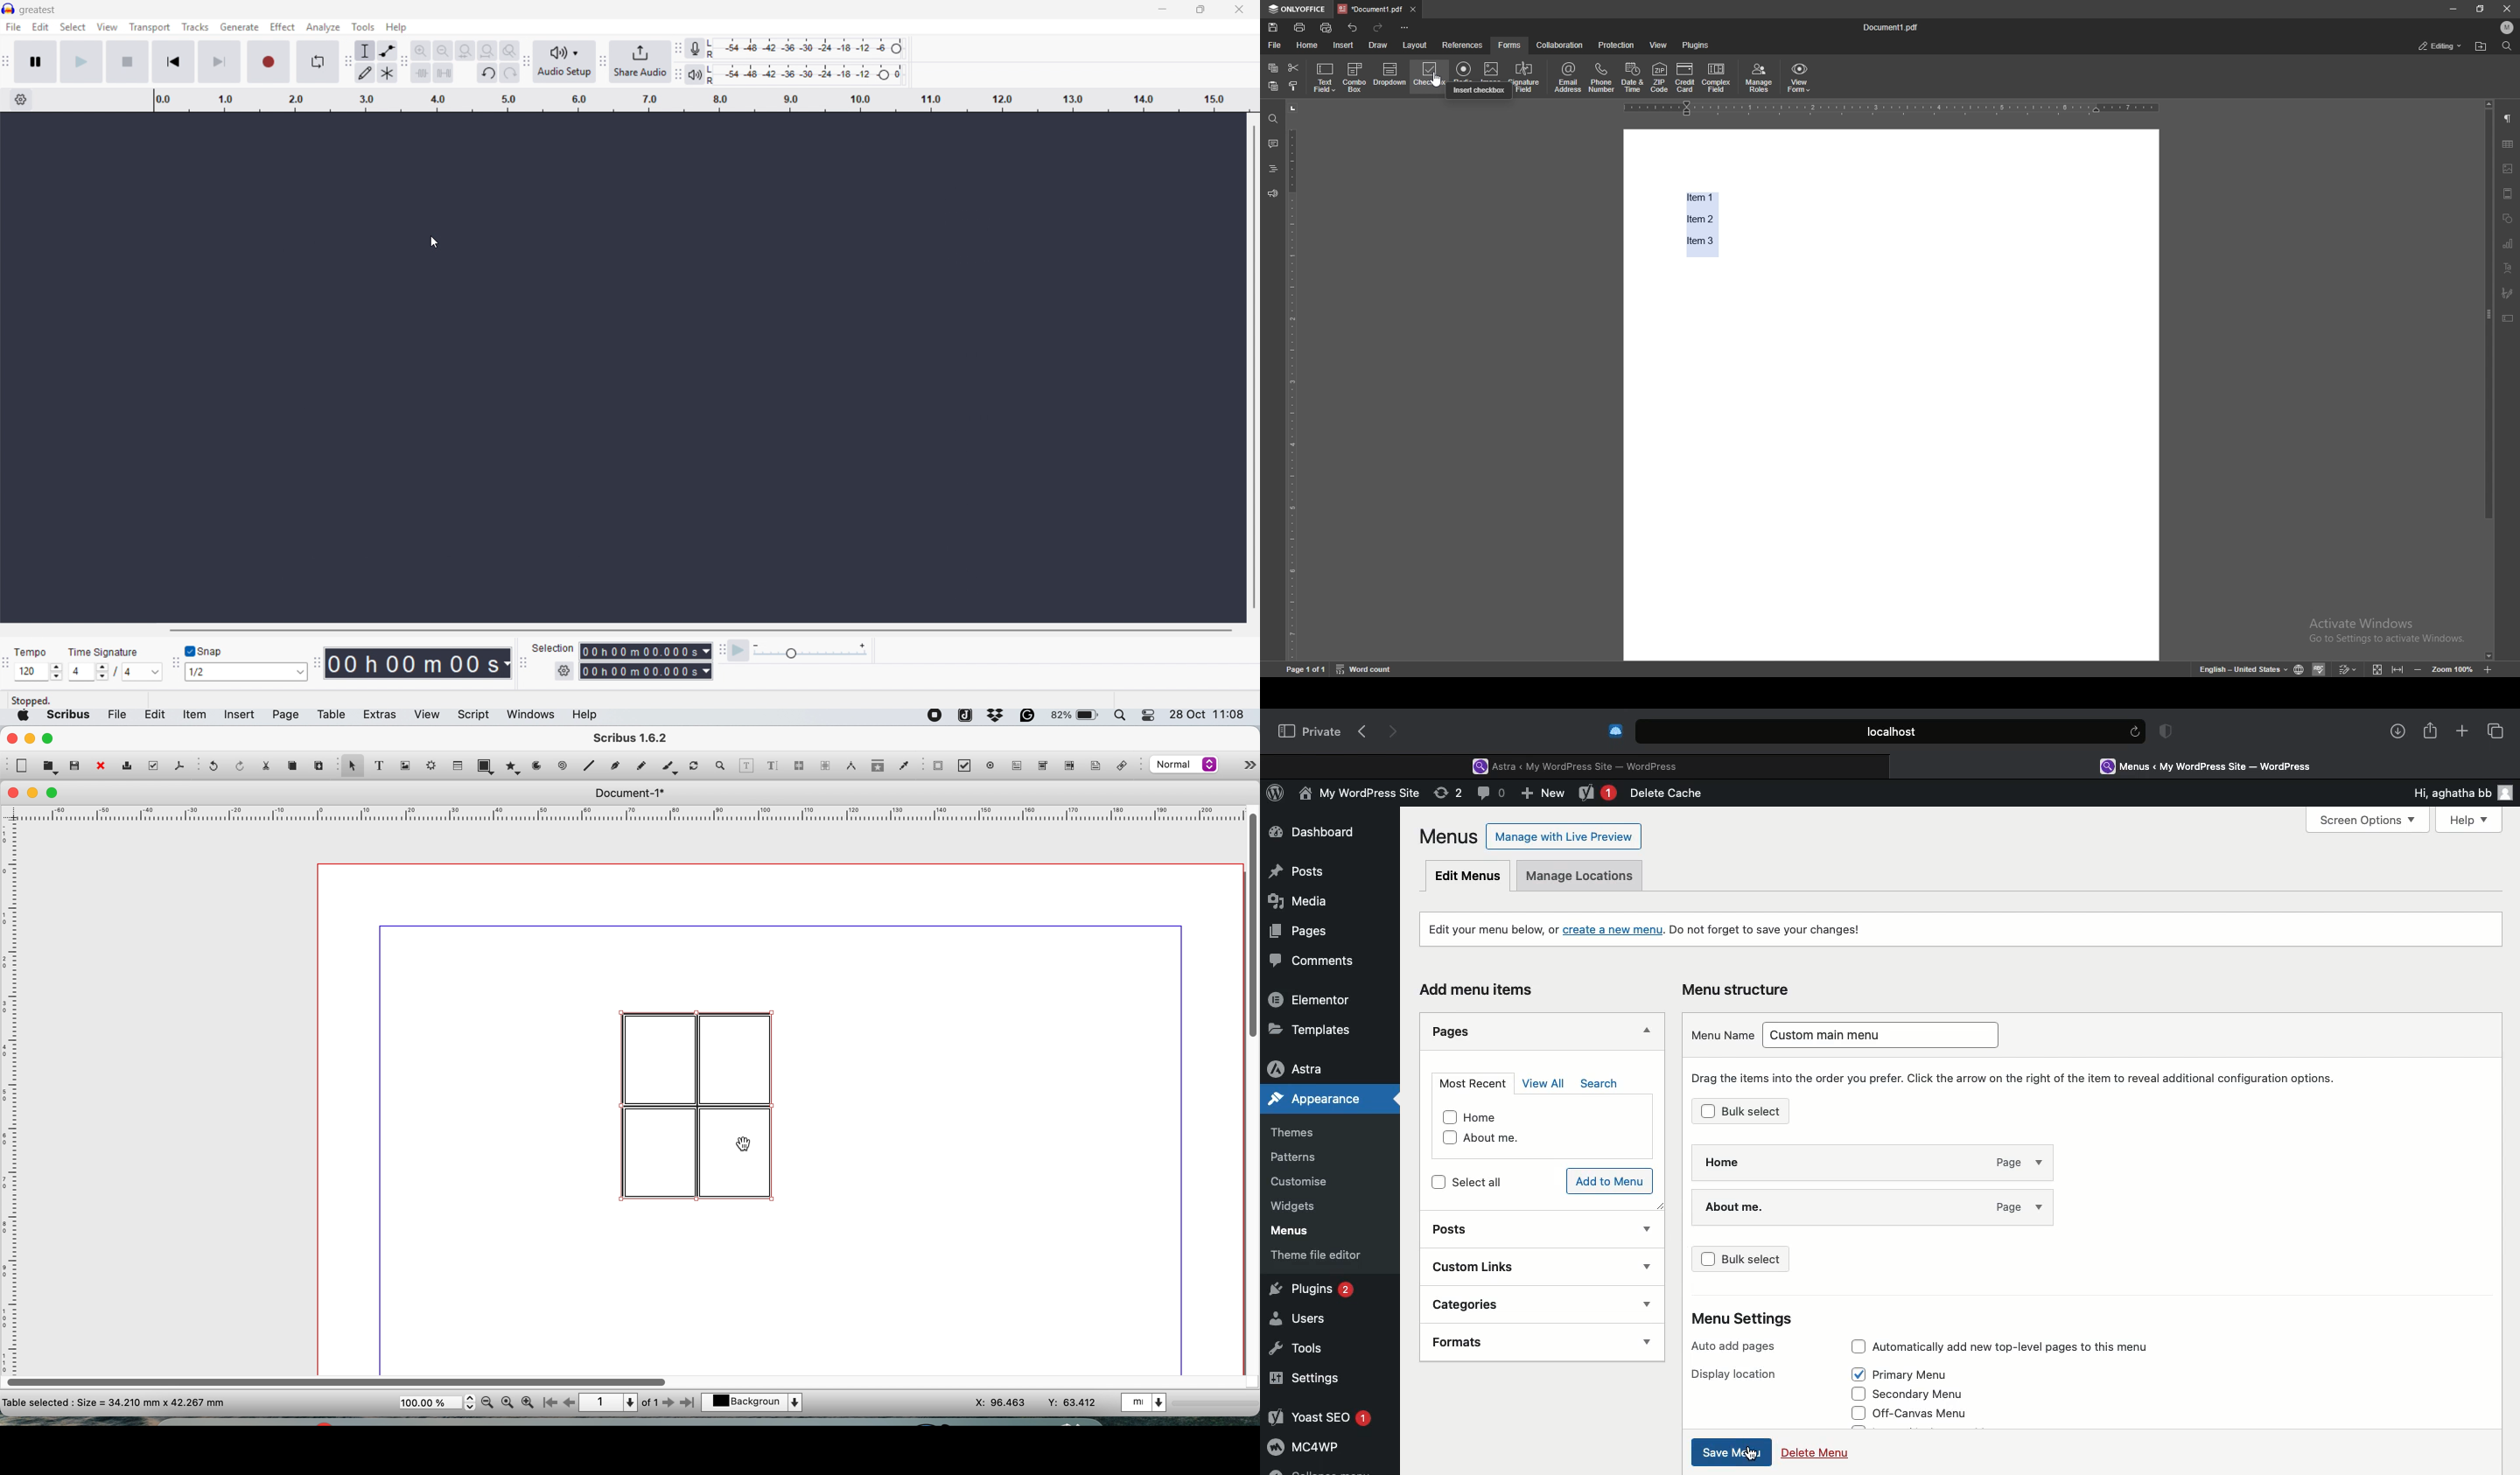 This screenshot has width=2520, height=1484. What do you see at coordinates (347, 62) in the screenshot?
I see `Tools toolbar ` at bounding box center [347, 62].